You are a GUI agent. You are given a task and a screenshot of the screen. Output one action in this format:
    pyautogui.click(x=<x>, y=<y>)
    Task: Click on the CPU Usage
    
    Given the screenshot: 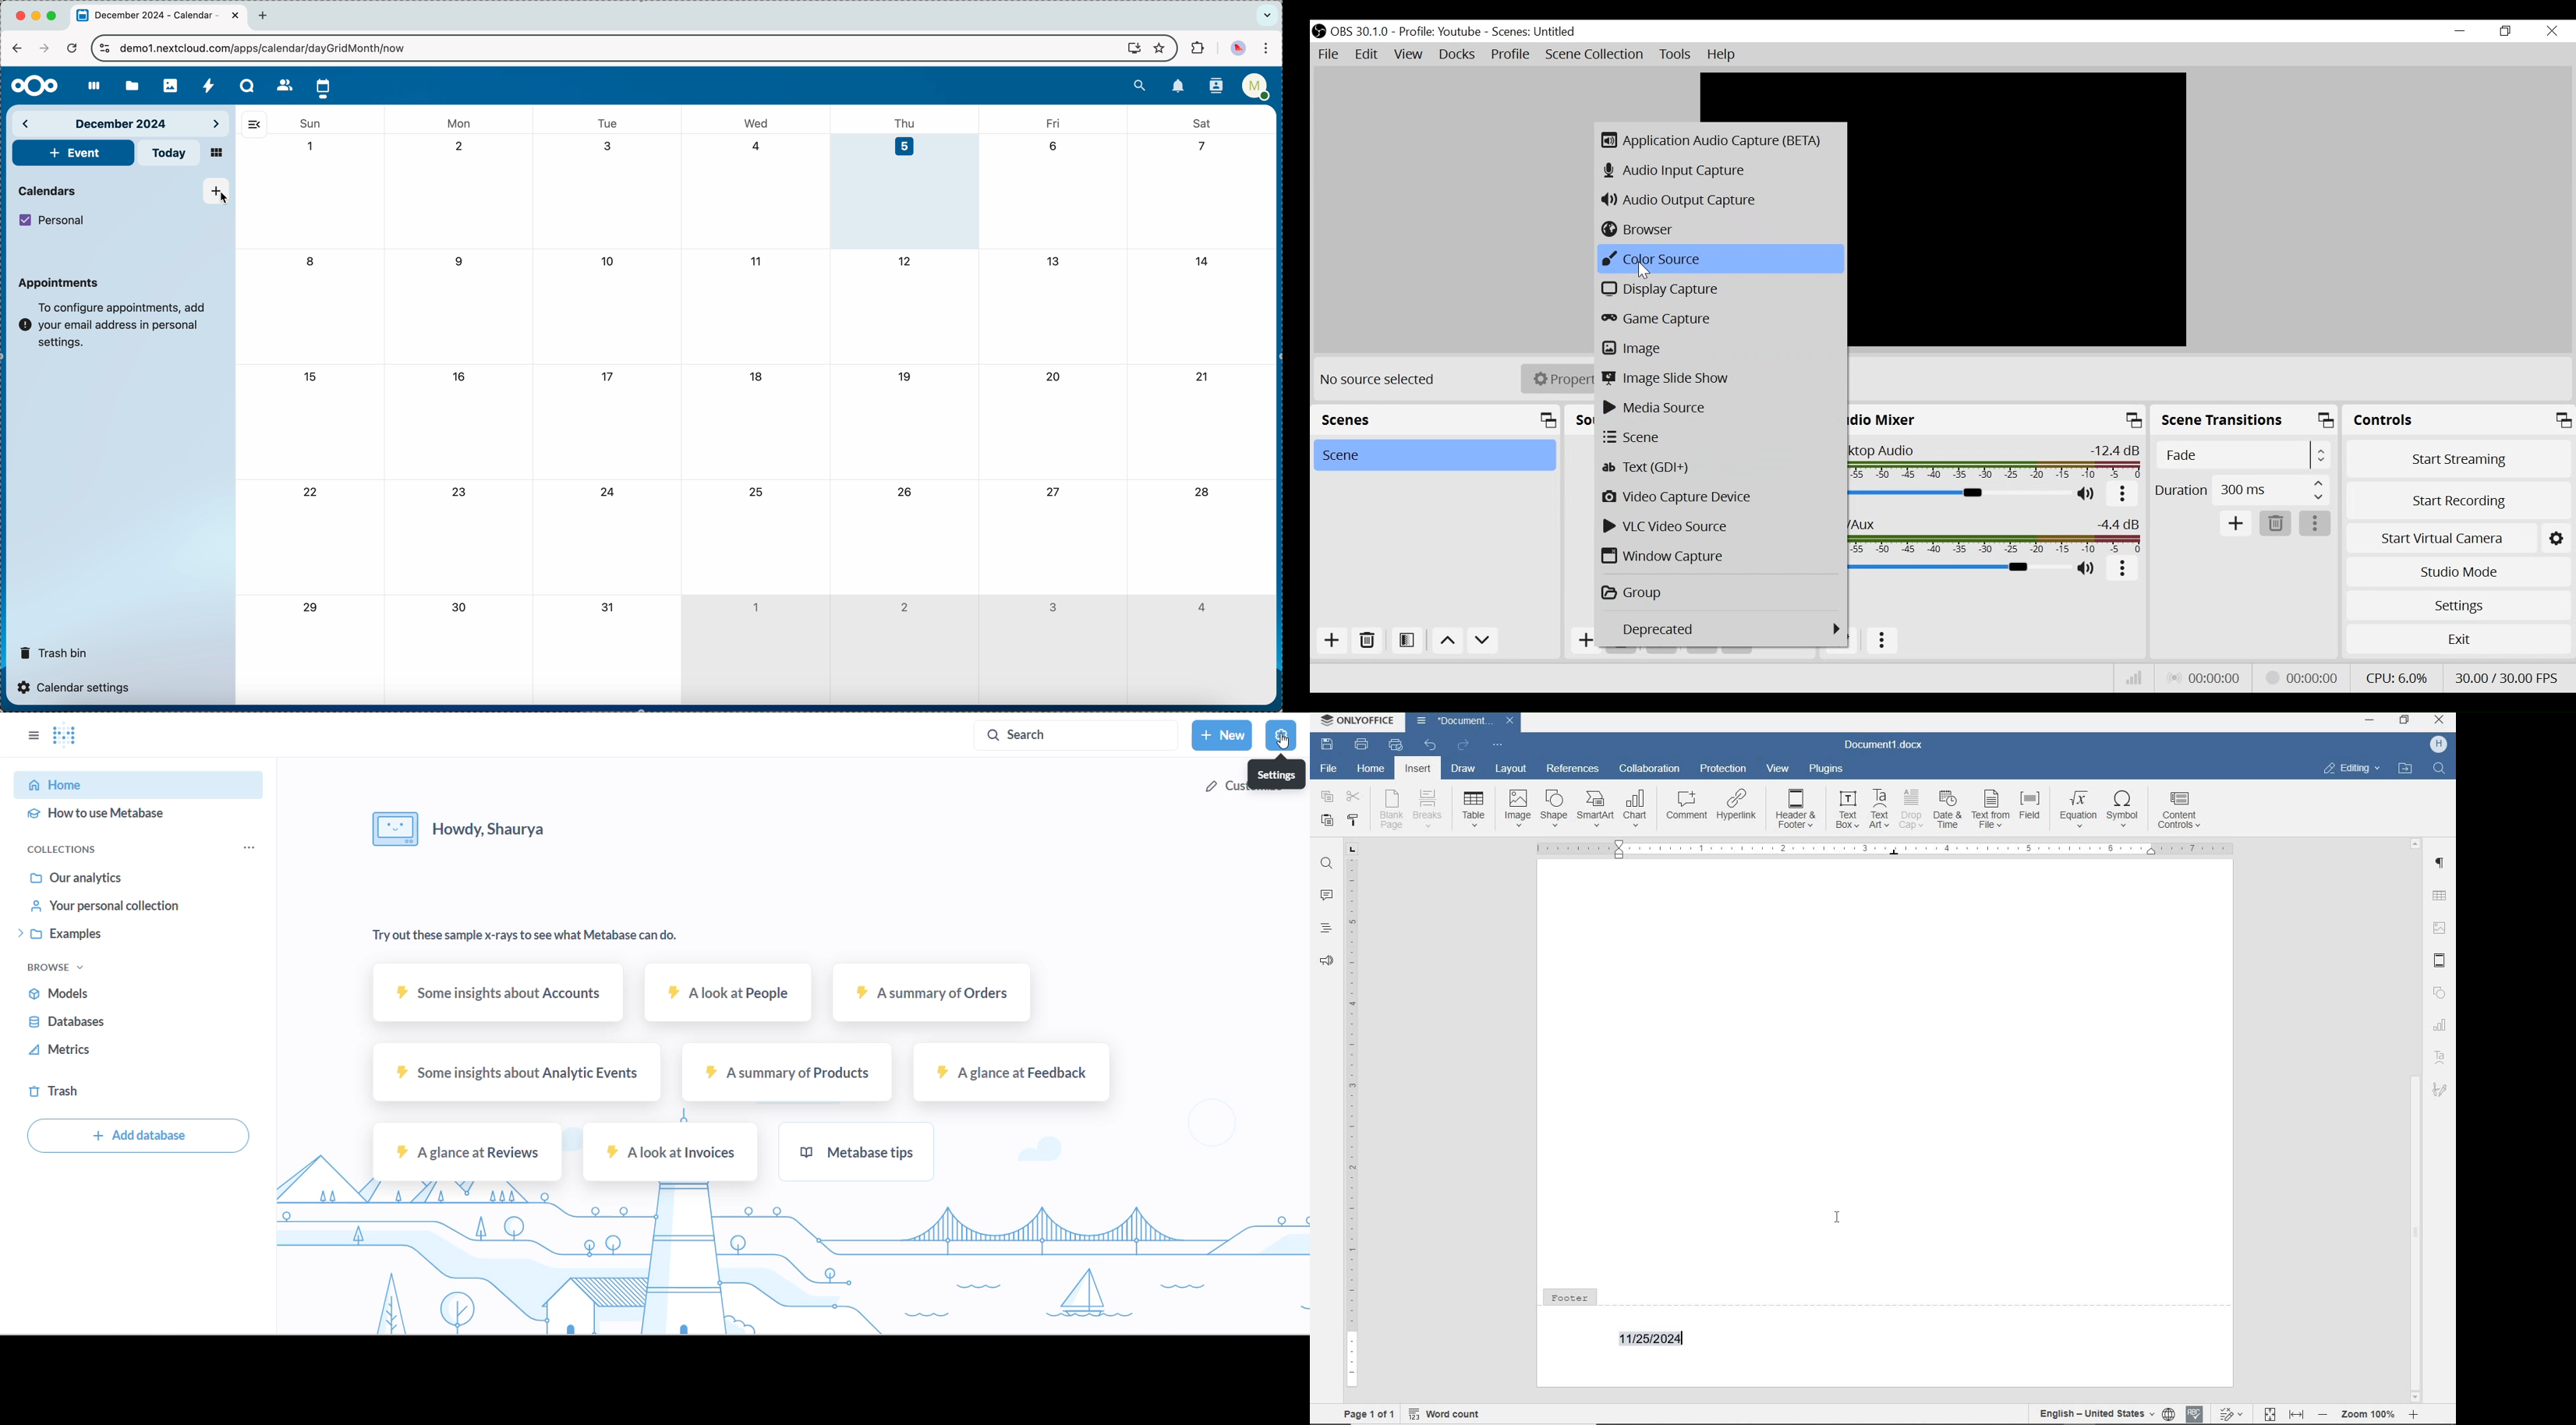 What is the action you would take?
    pyautogui.click(x=2398, y=678)
    